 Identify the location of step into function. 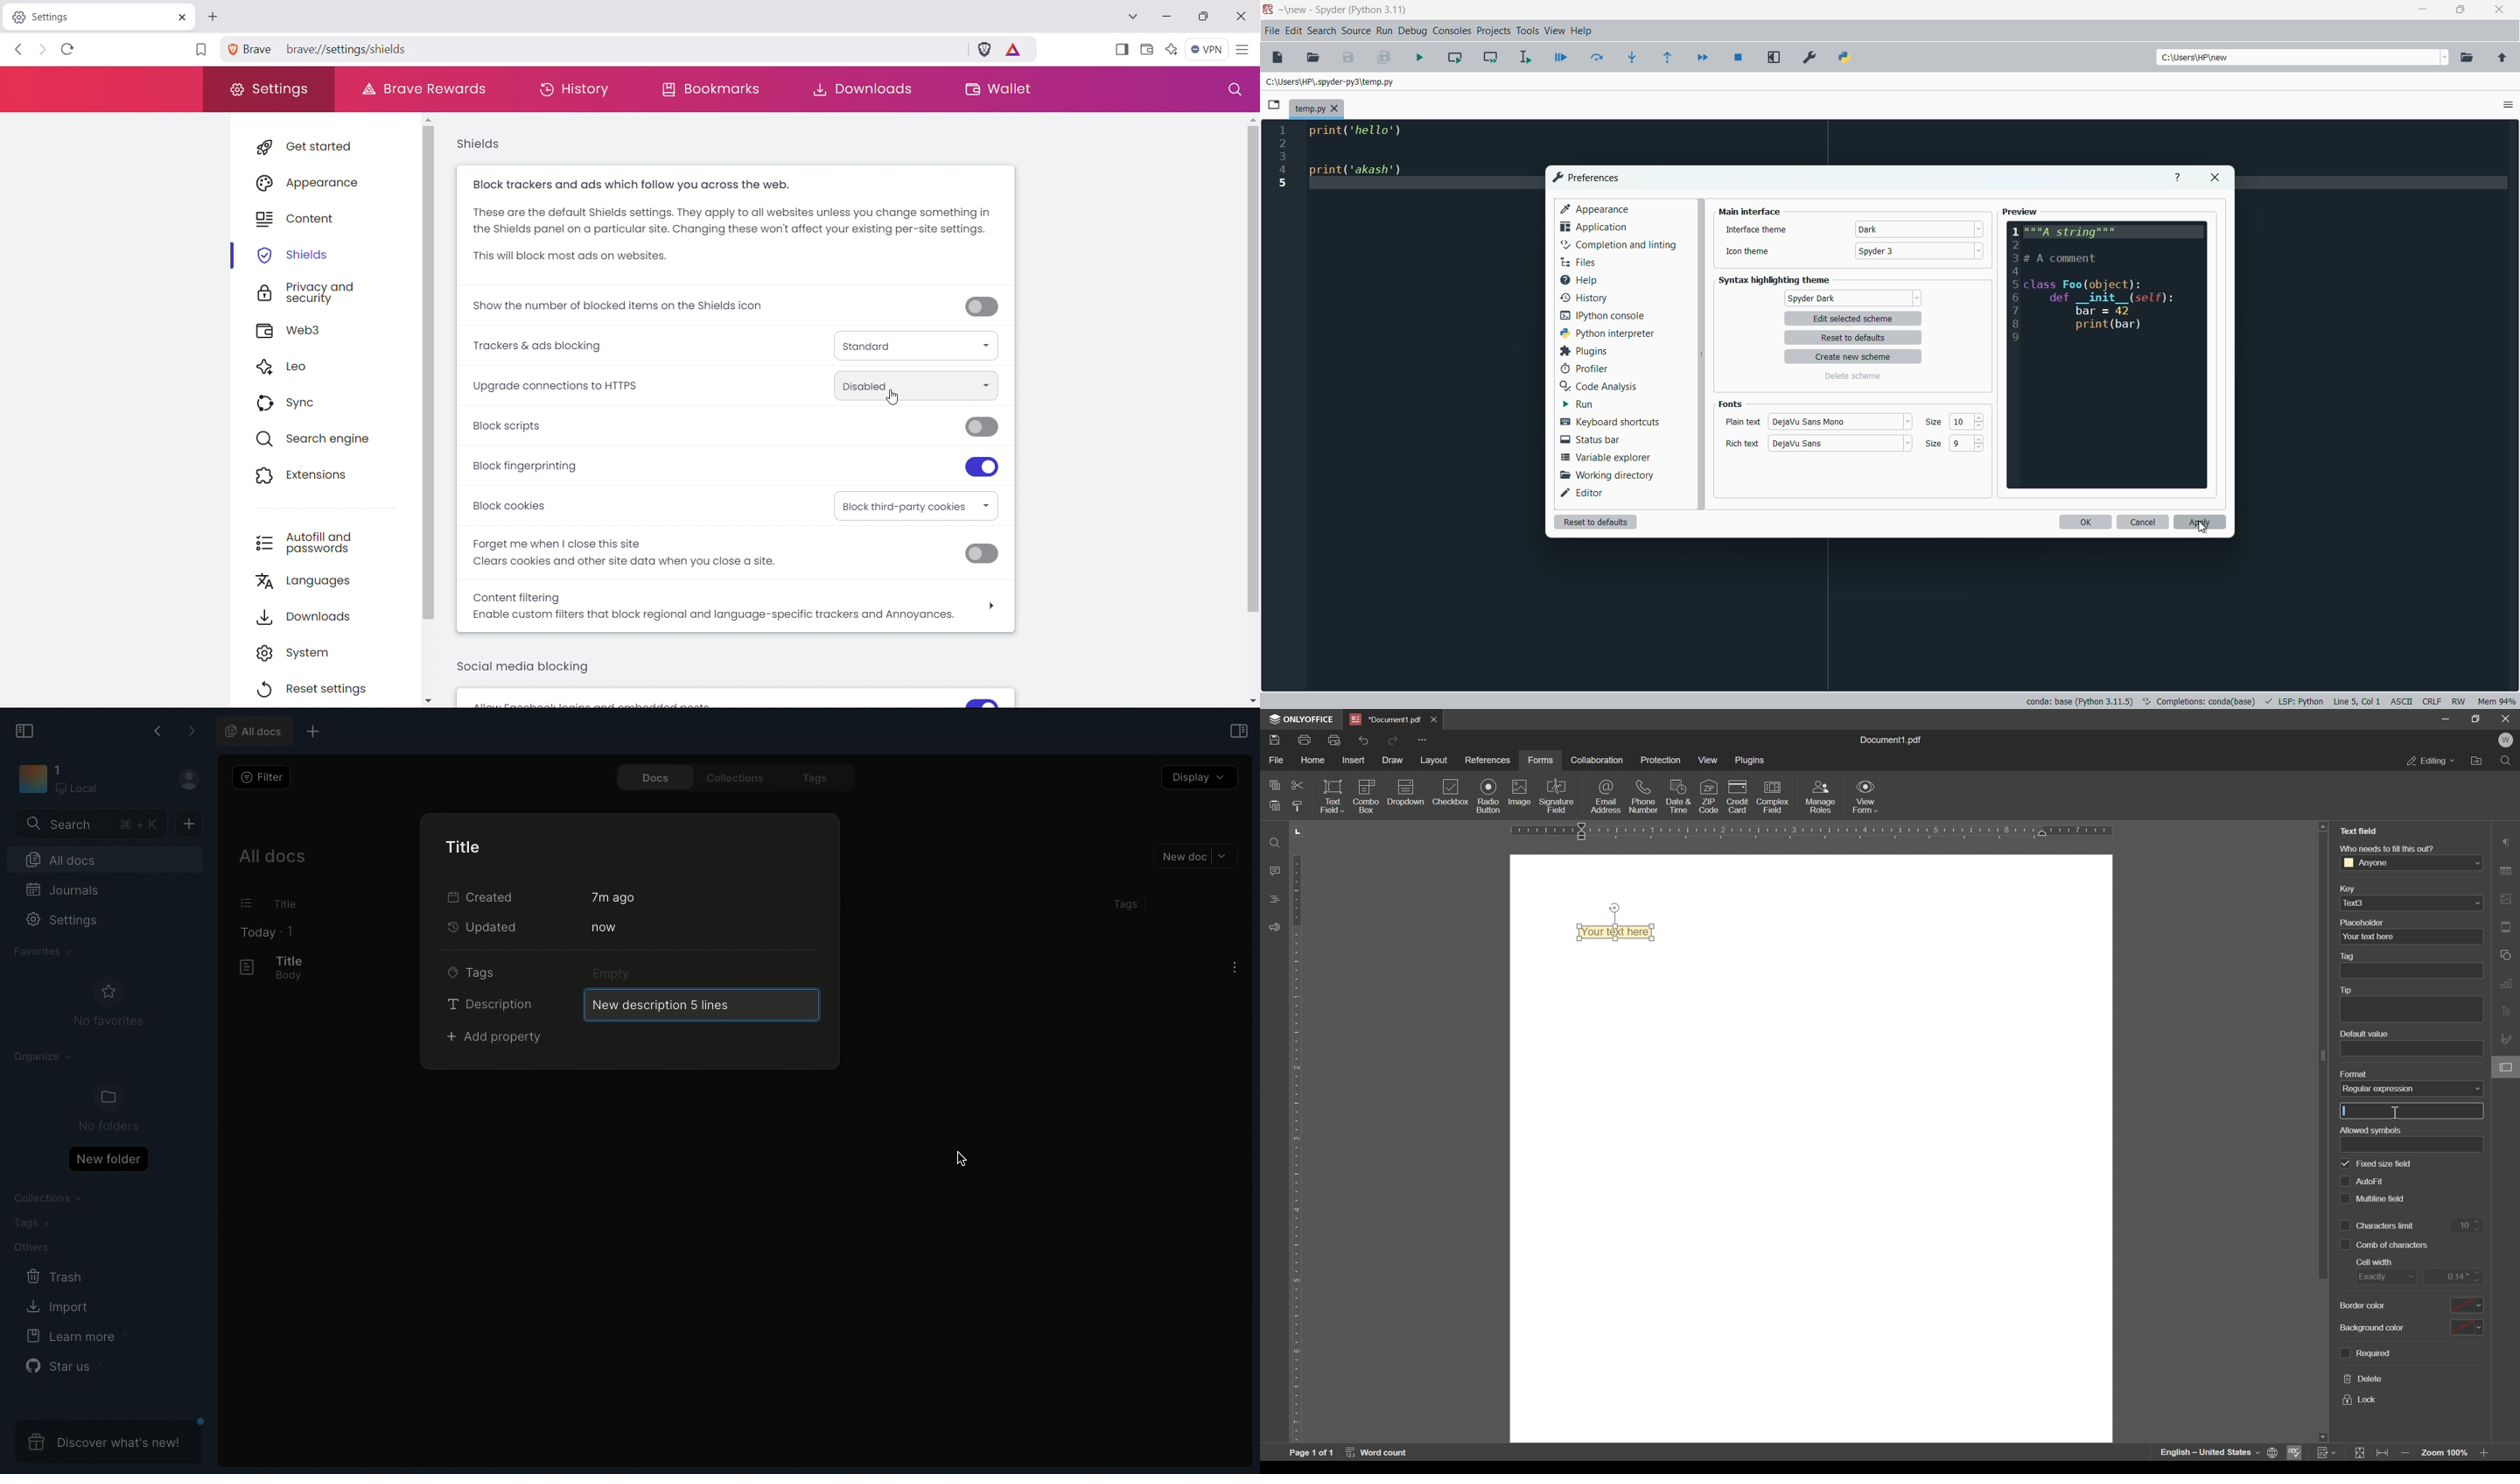
(1633, 56).